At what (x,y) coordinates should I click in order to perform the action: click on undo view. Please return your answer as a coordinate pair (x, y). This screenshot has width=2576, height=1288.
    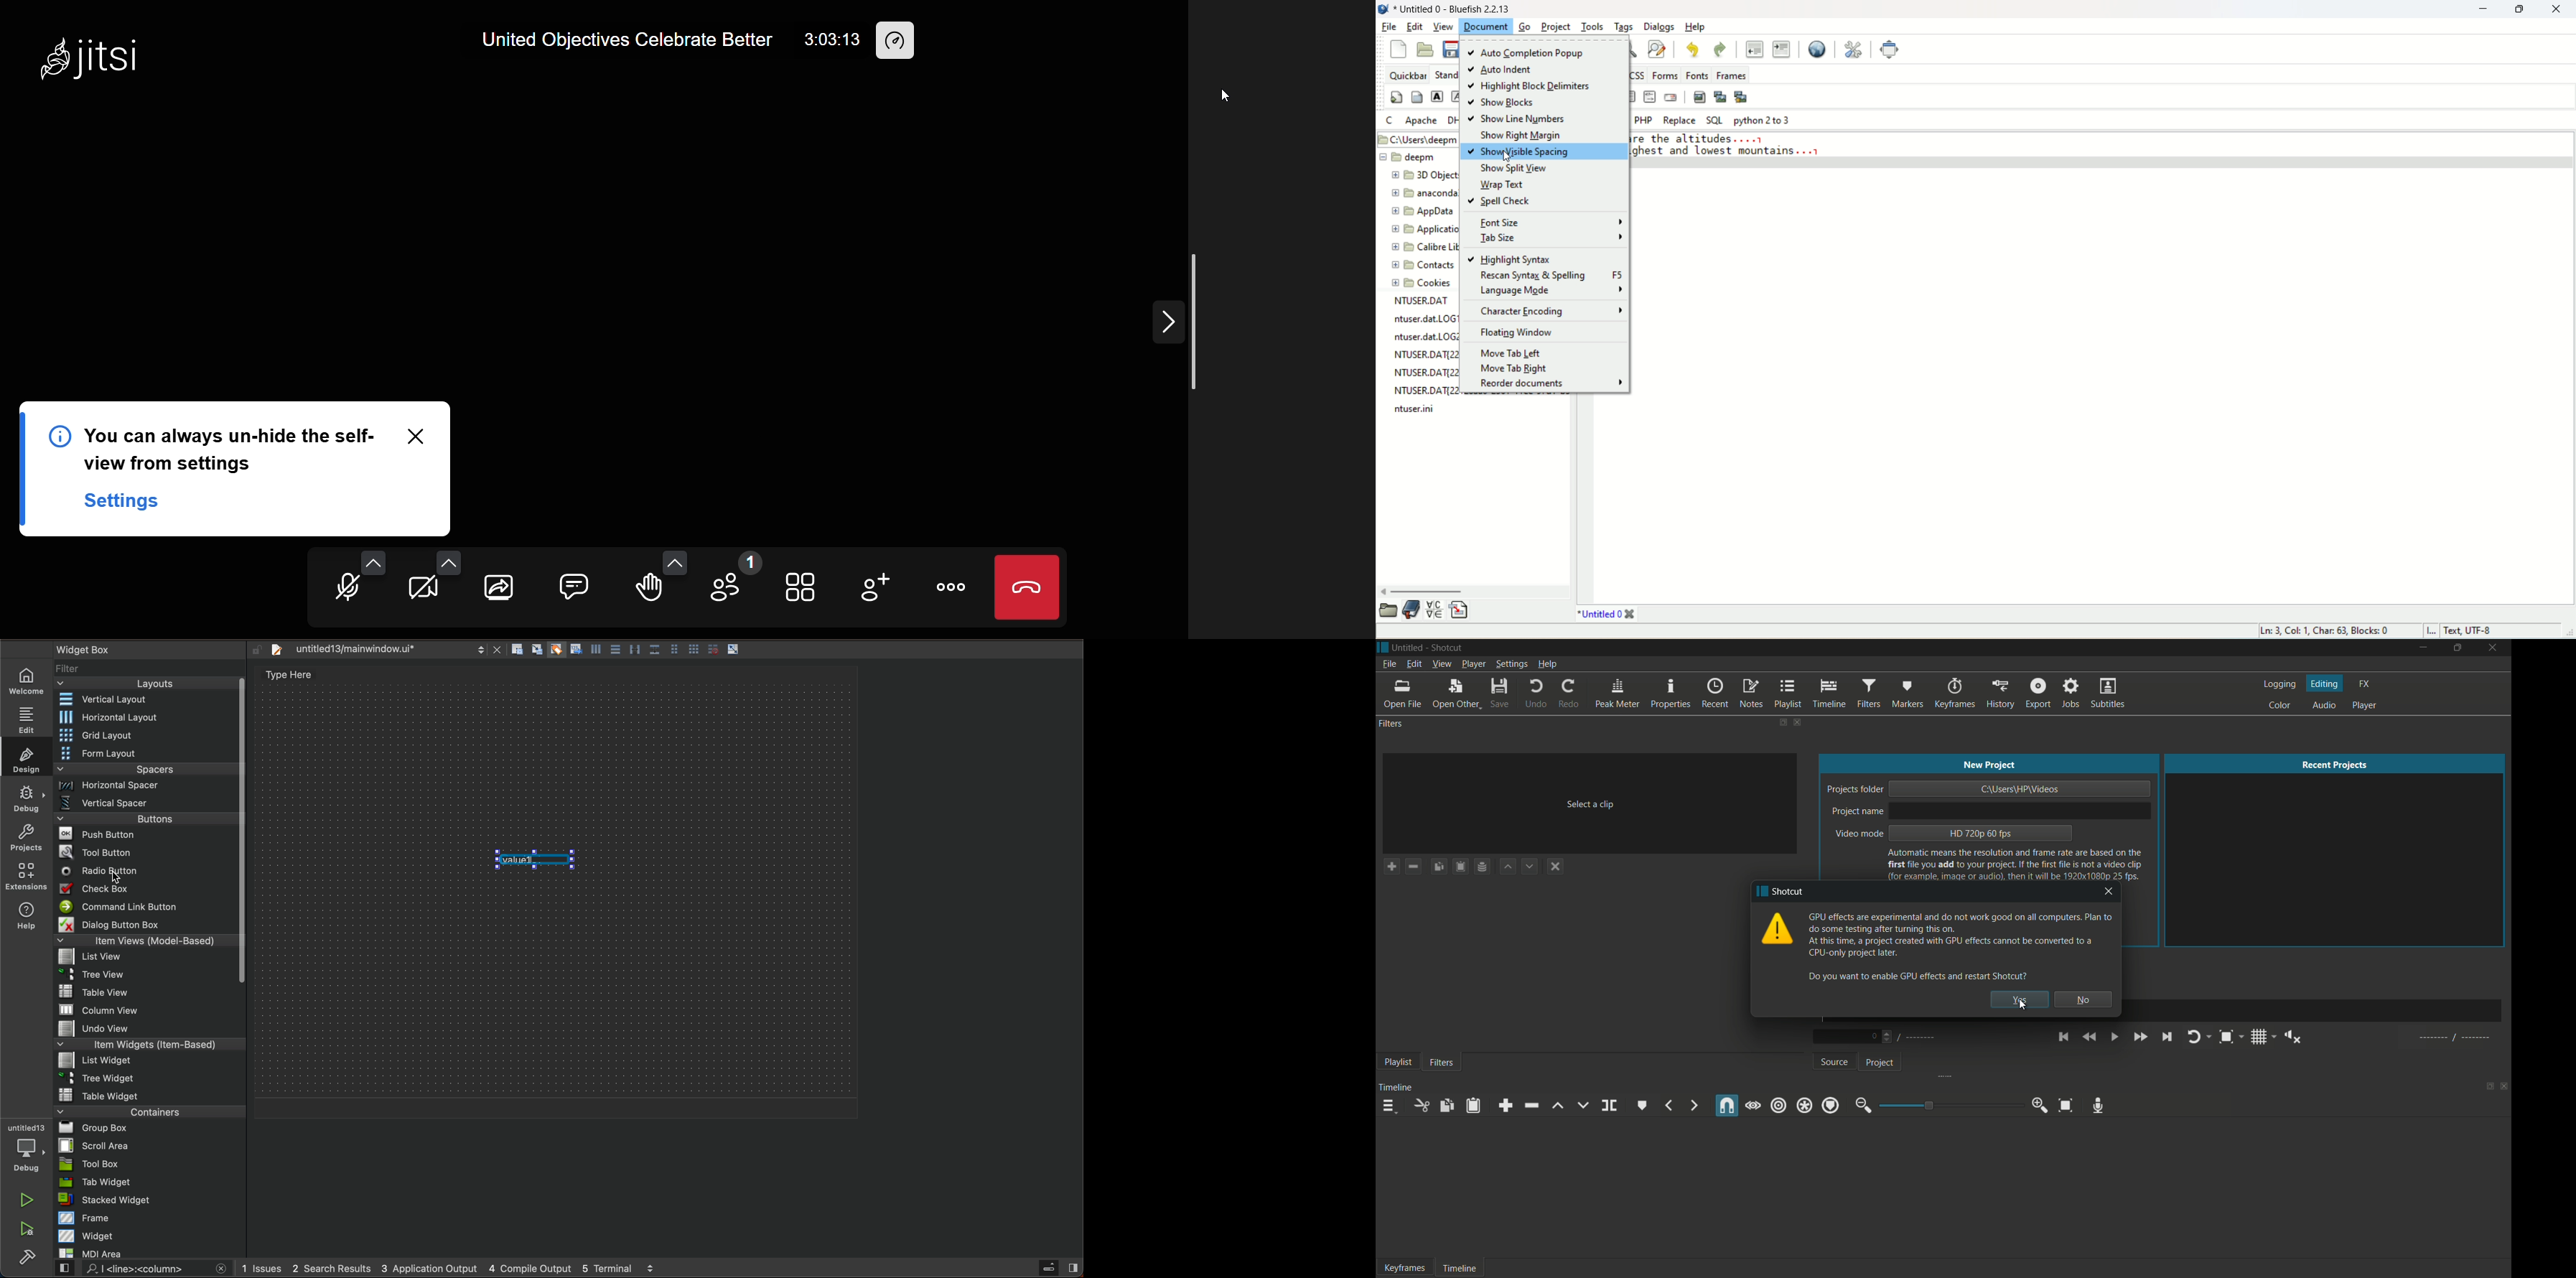
    Looking at the image, I should click on (150, 1029).